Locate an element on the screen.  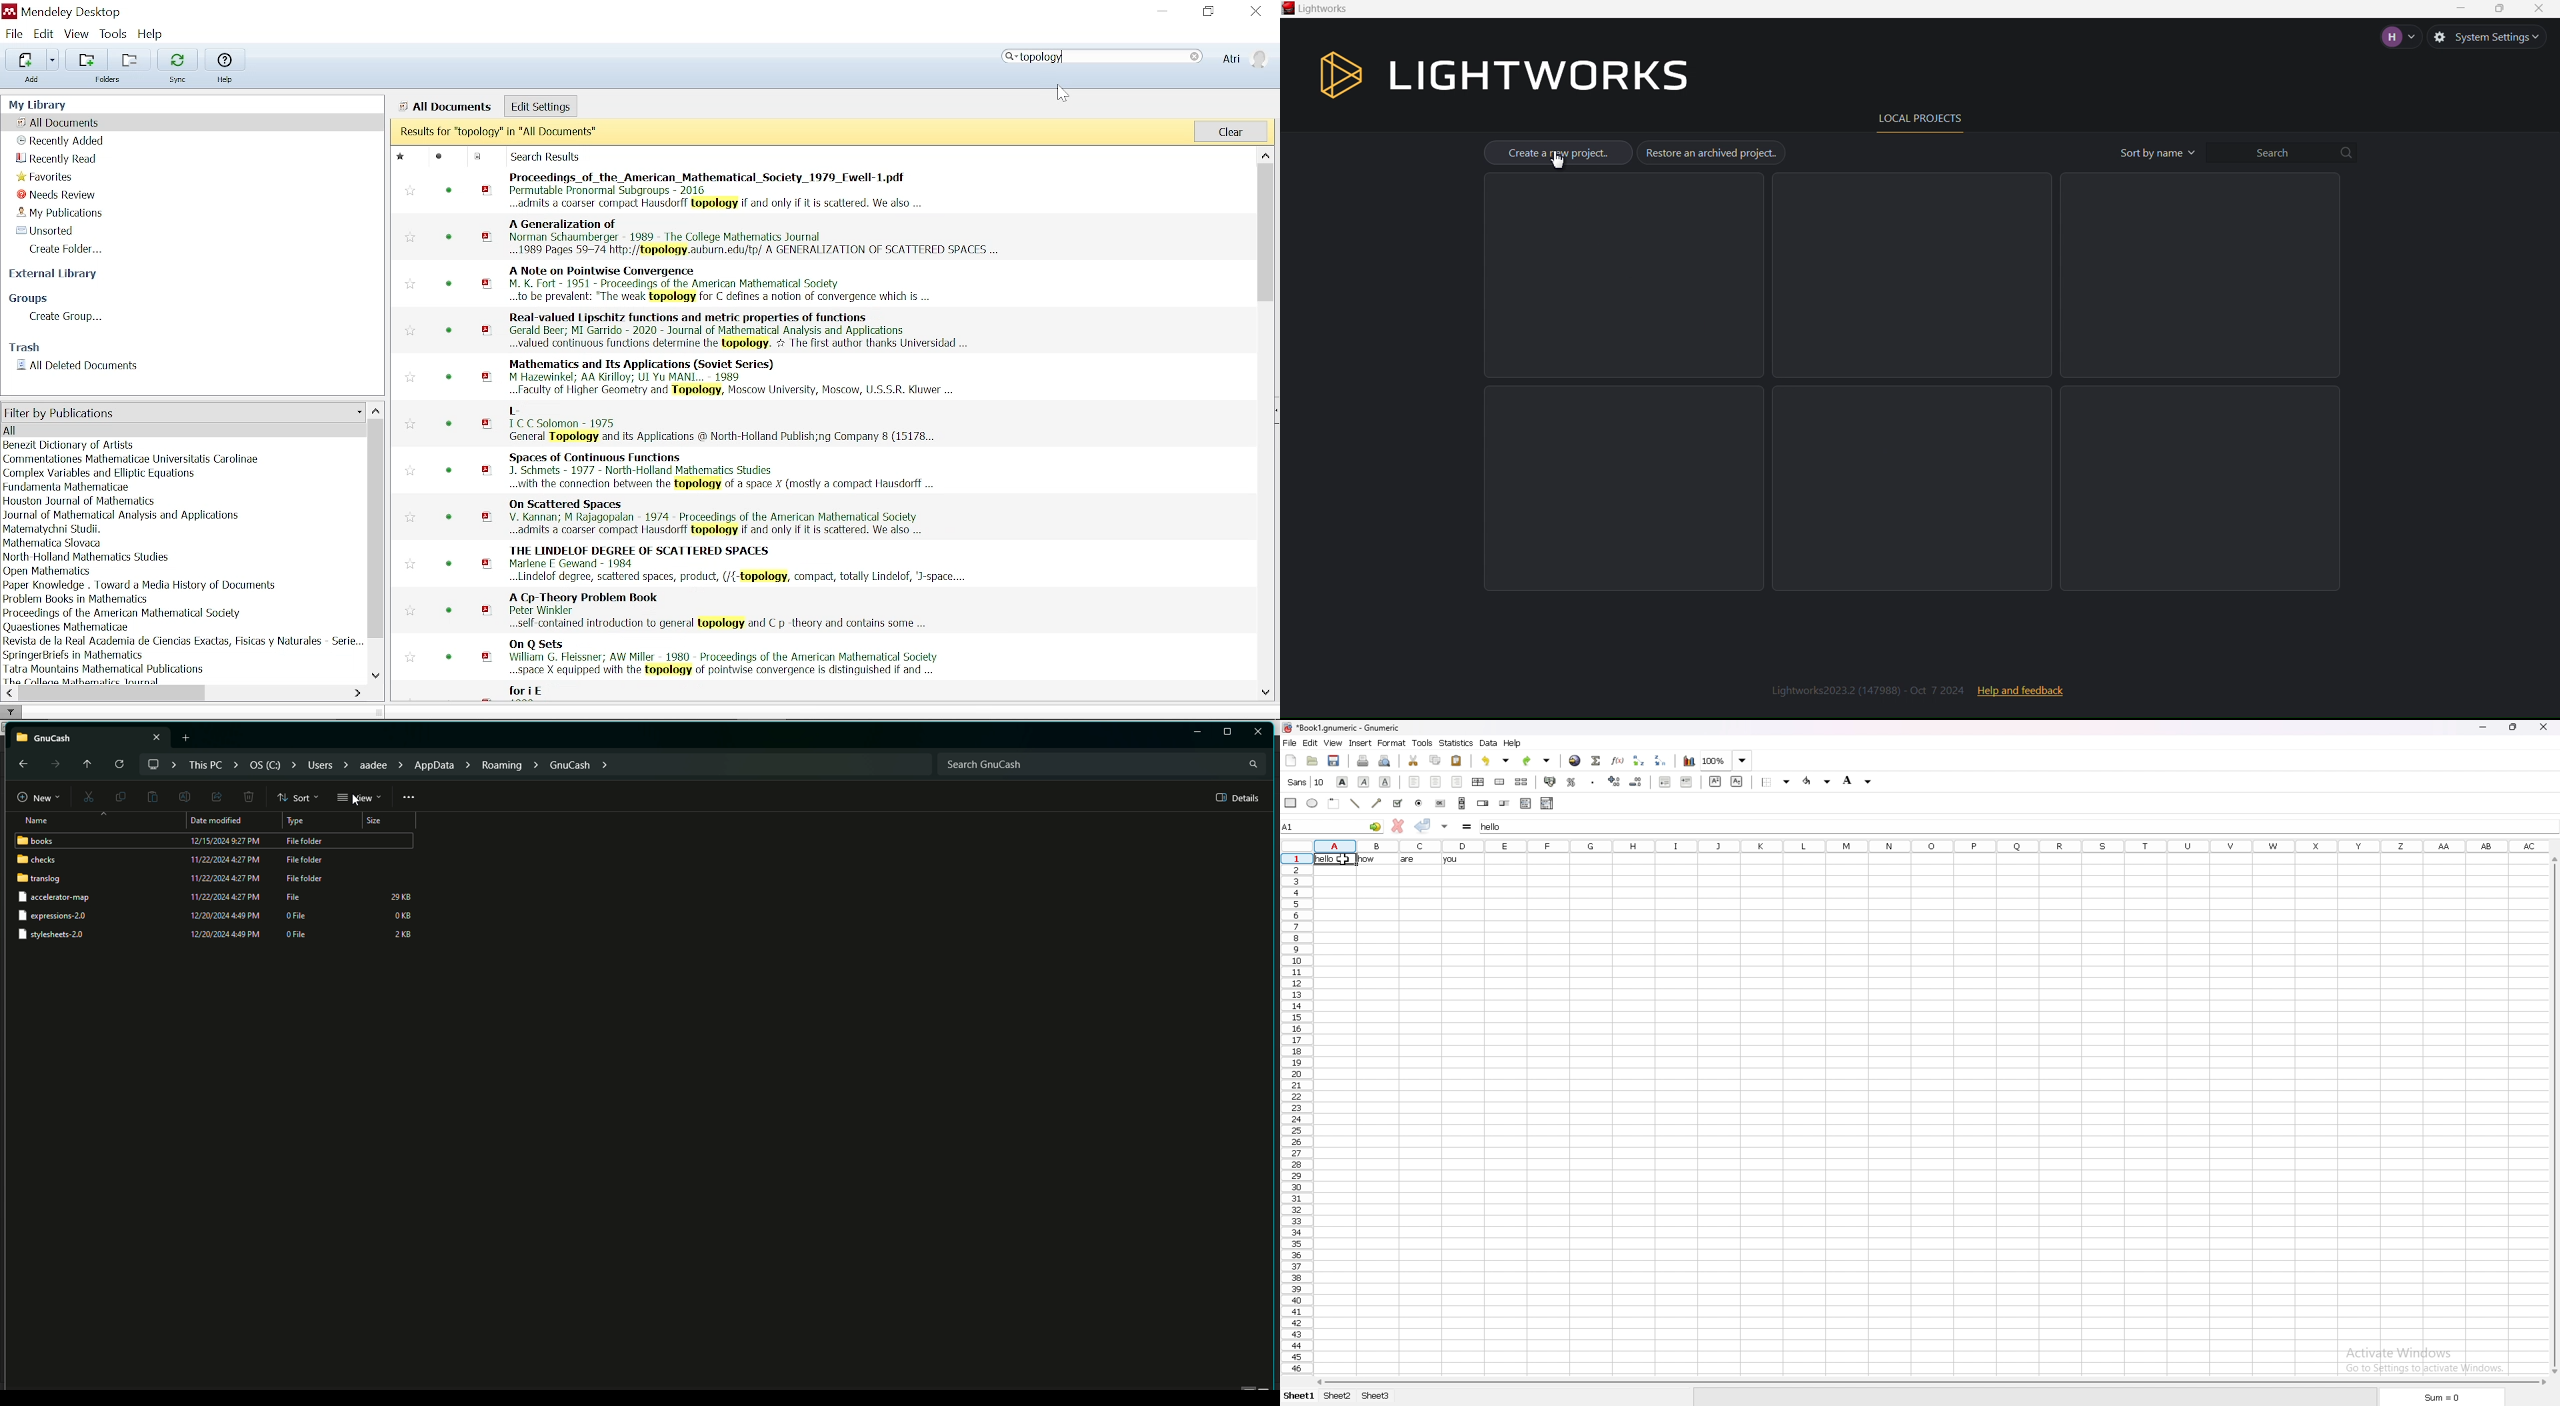
Sync is located at coordinates (177, 59).